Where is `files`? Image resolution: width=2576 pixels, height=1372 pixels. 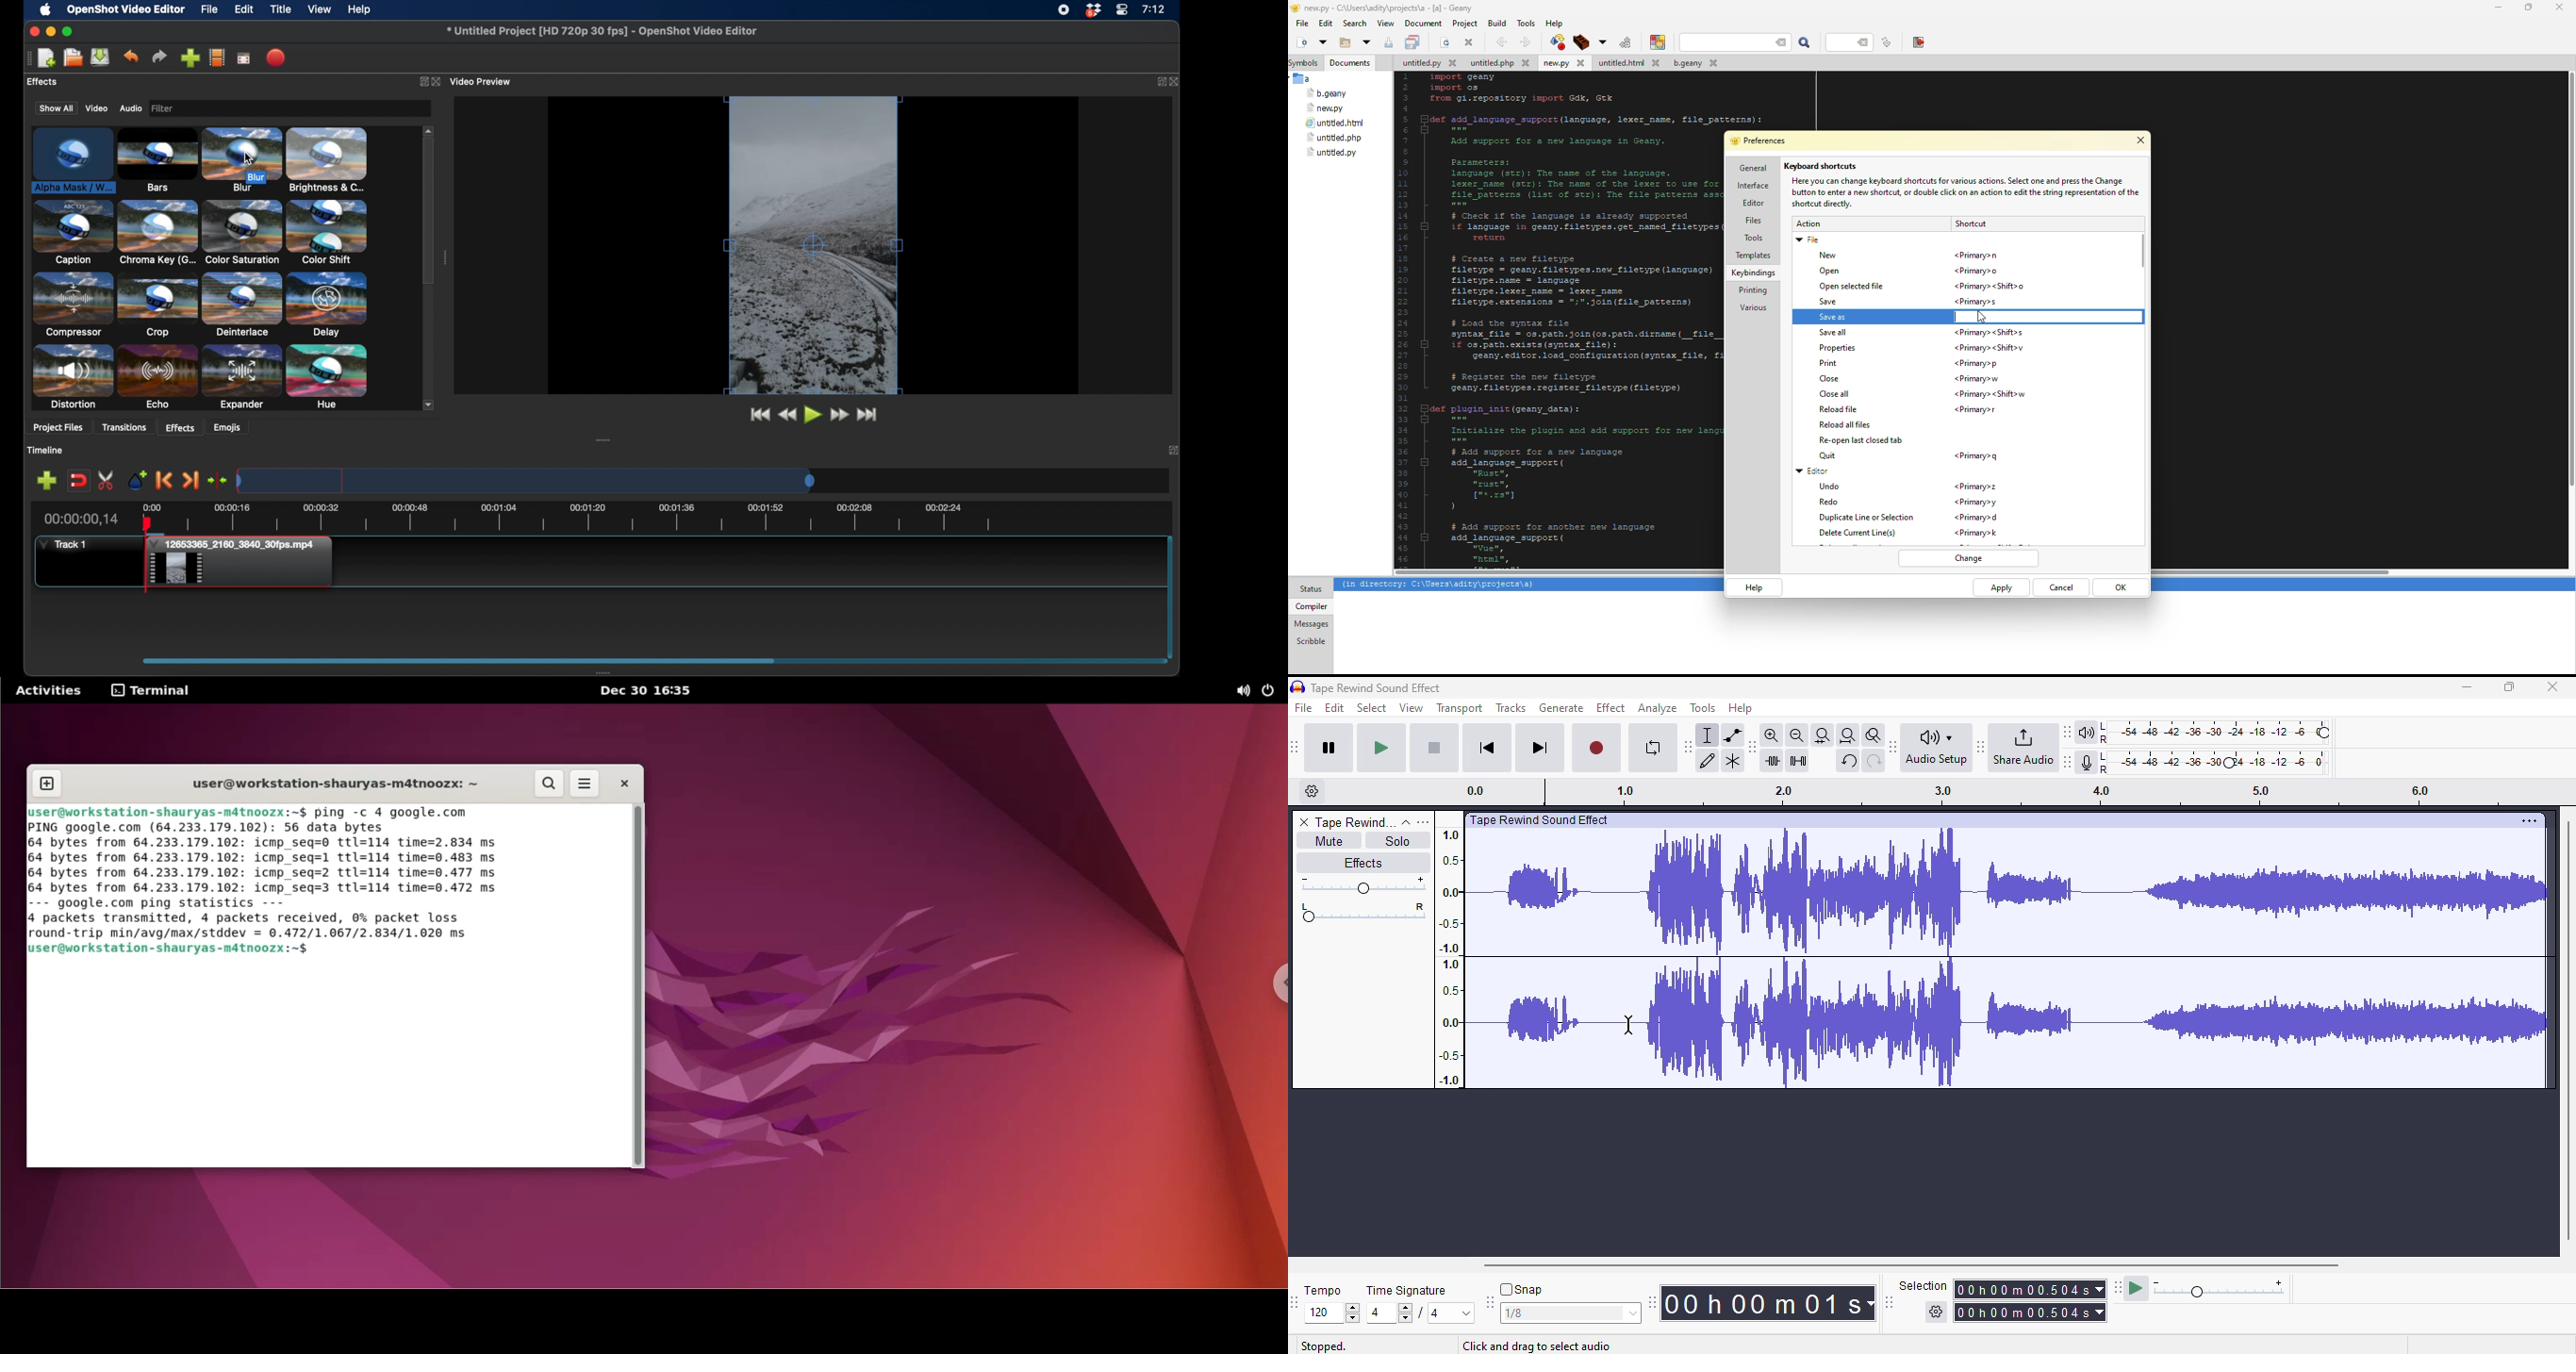 files is located at coordinates (1753, 221).